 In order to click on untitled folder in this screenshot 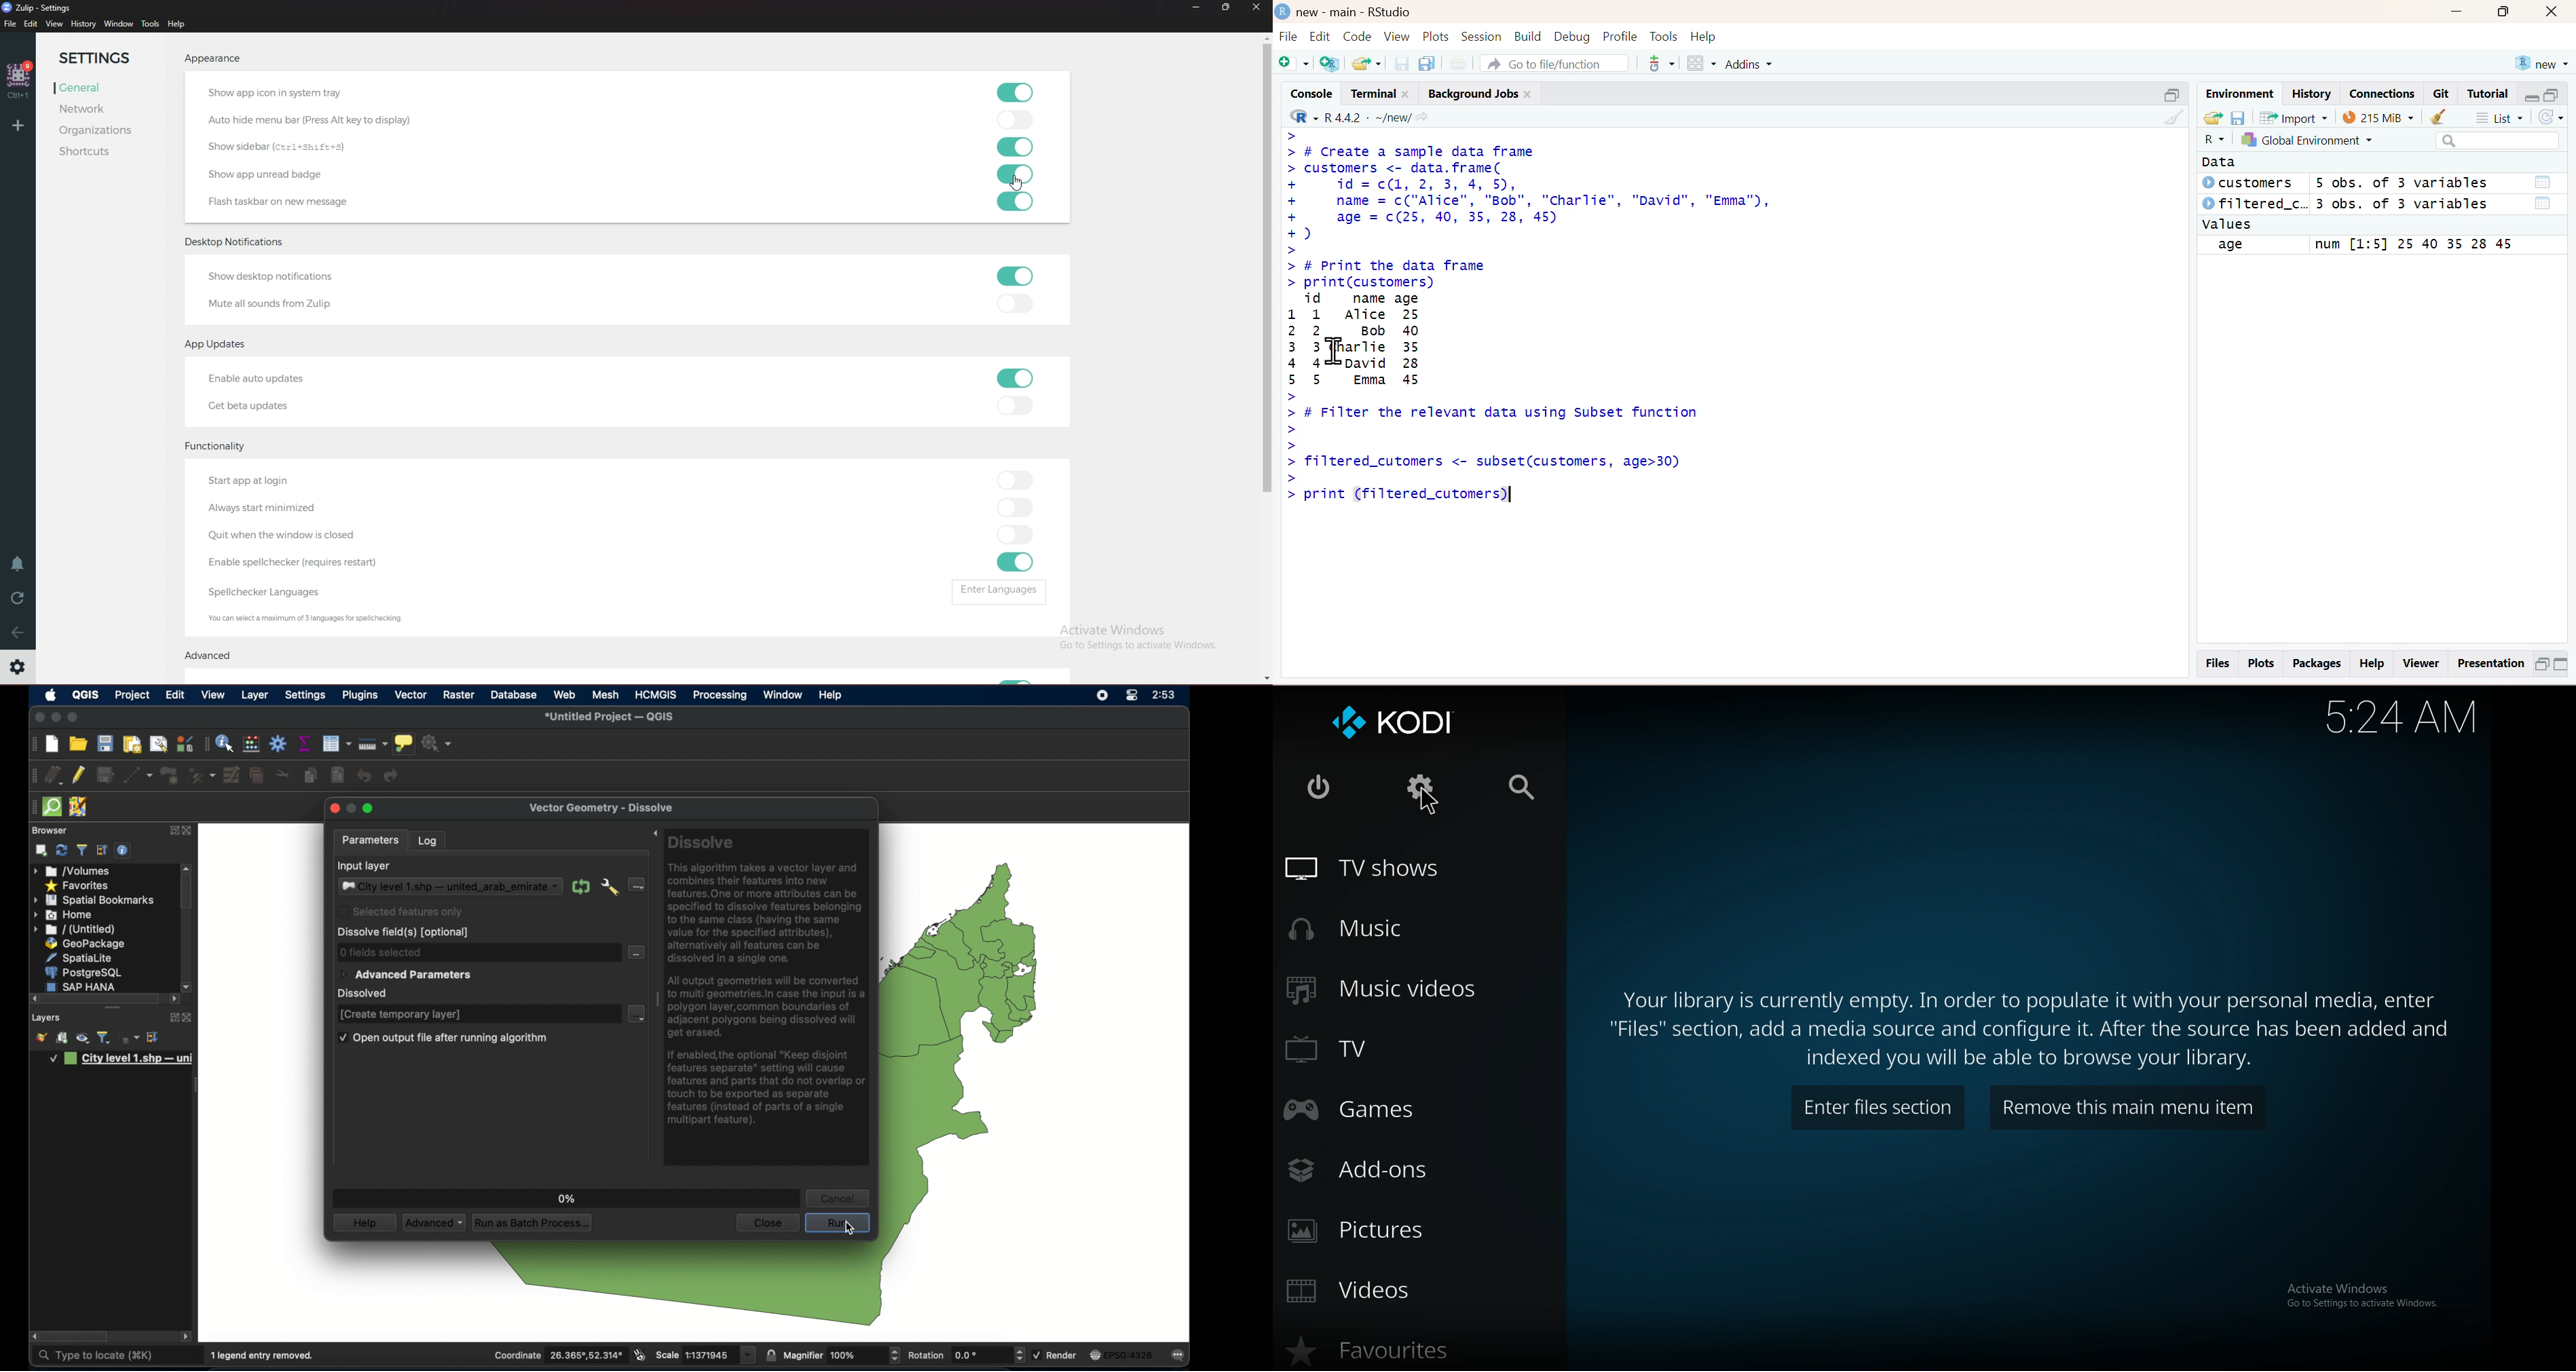, I will do `click(76, 930)`.